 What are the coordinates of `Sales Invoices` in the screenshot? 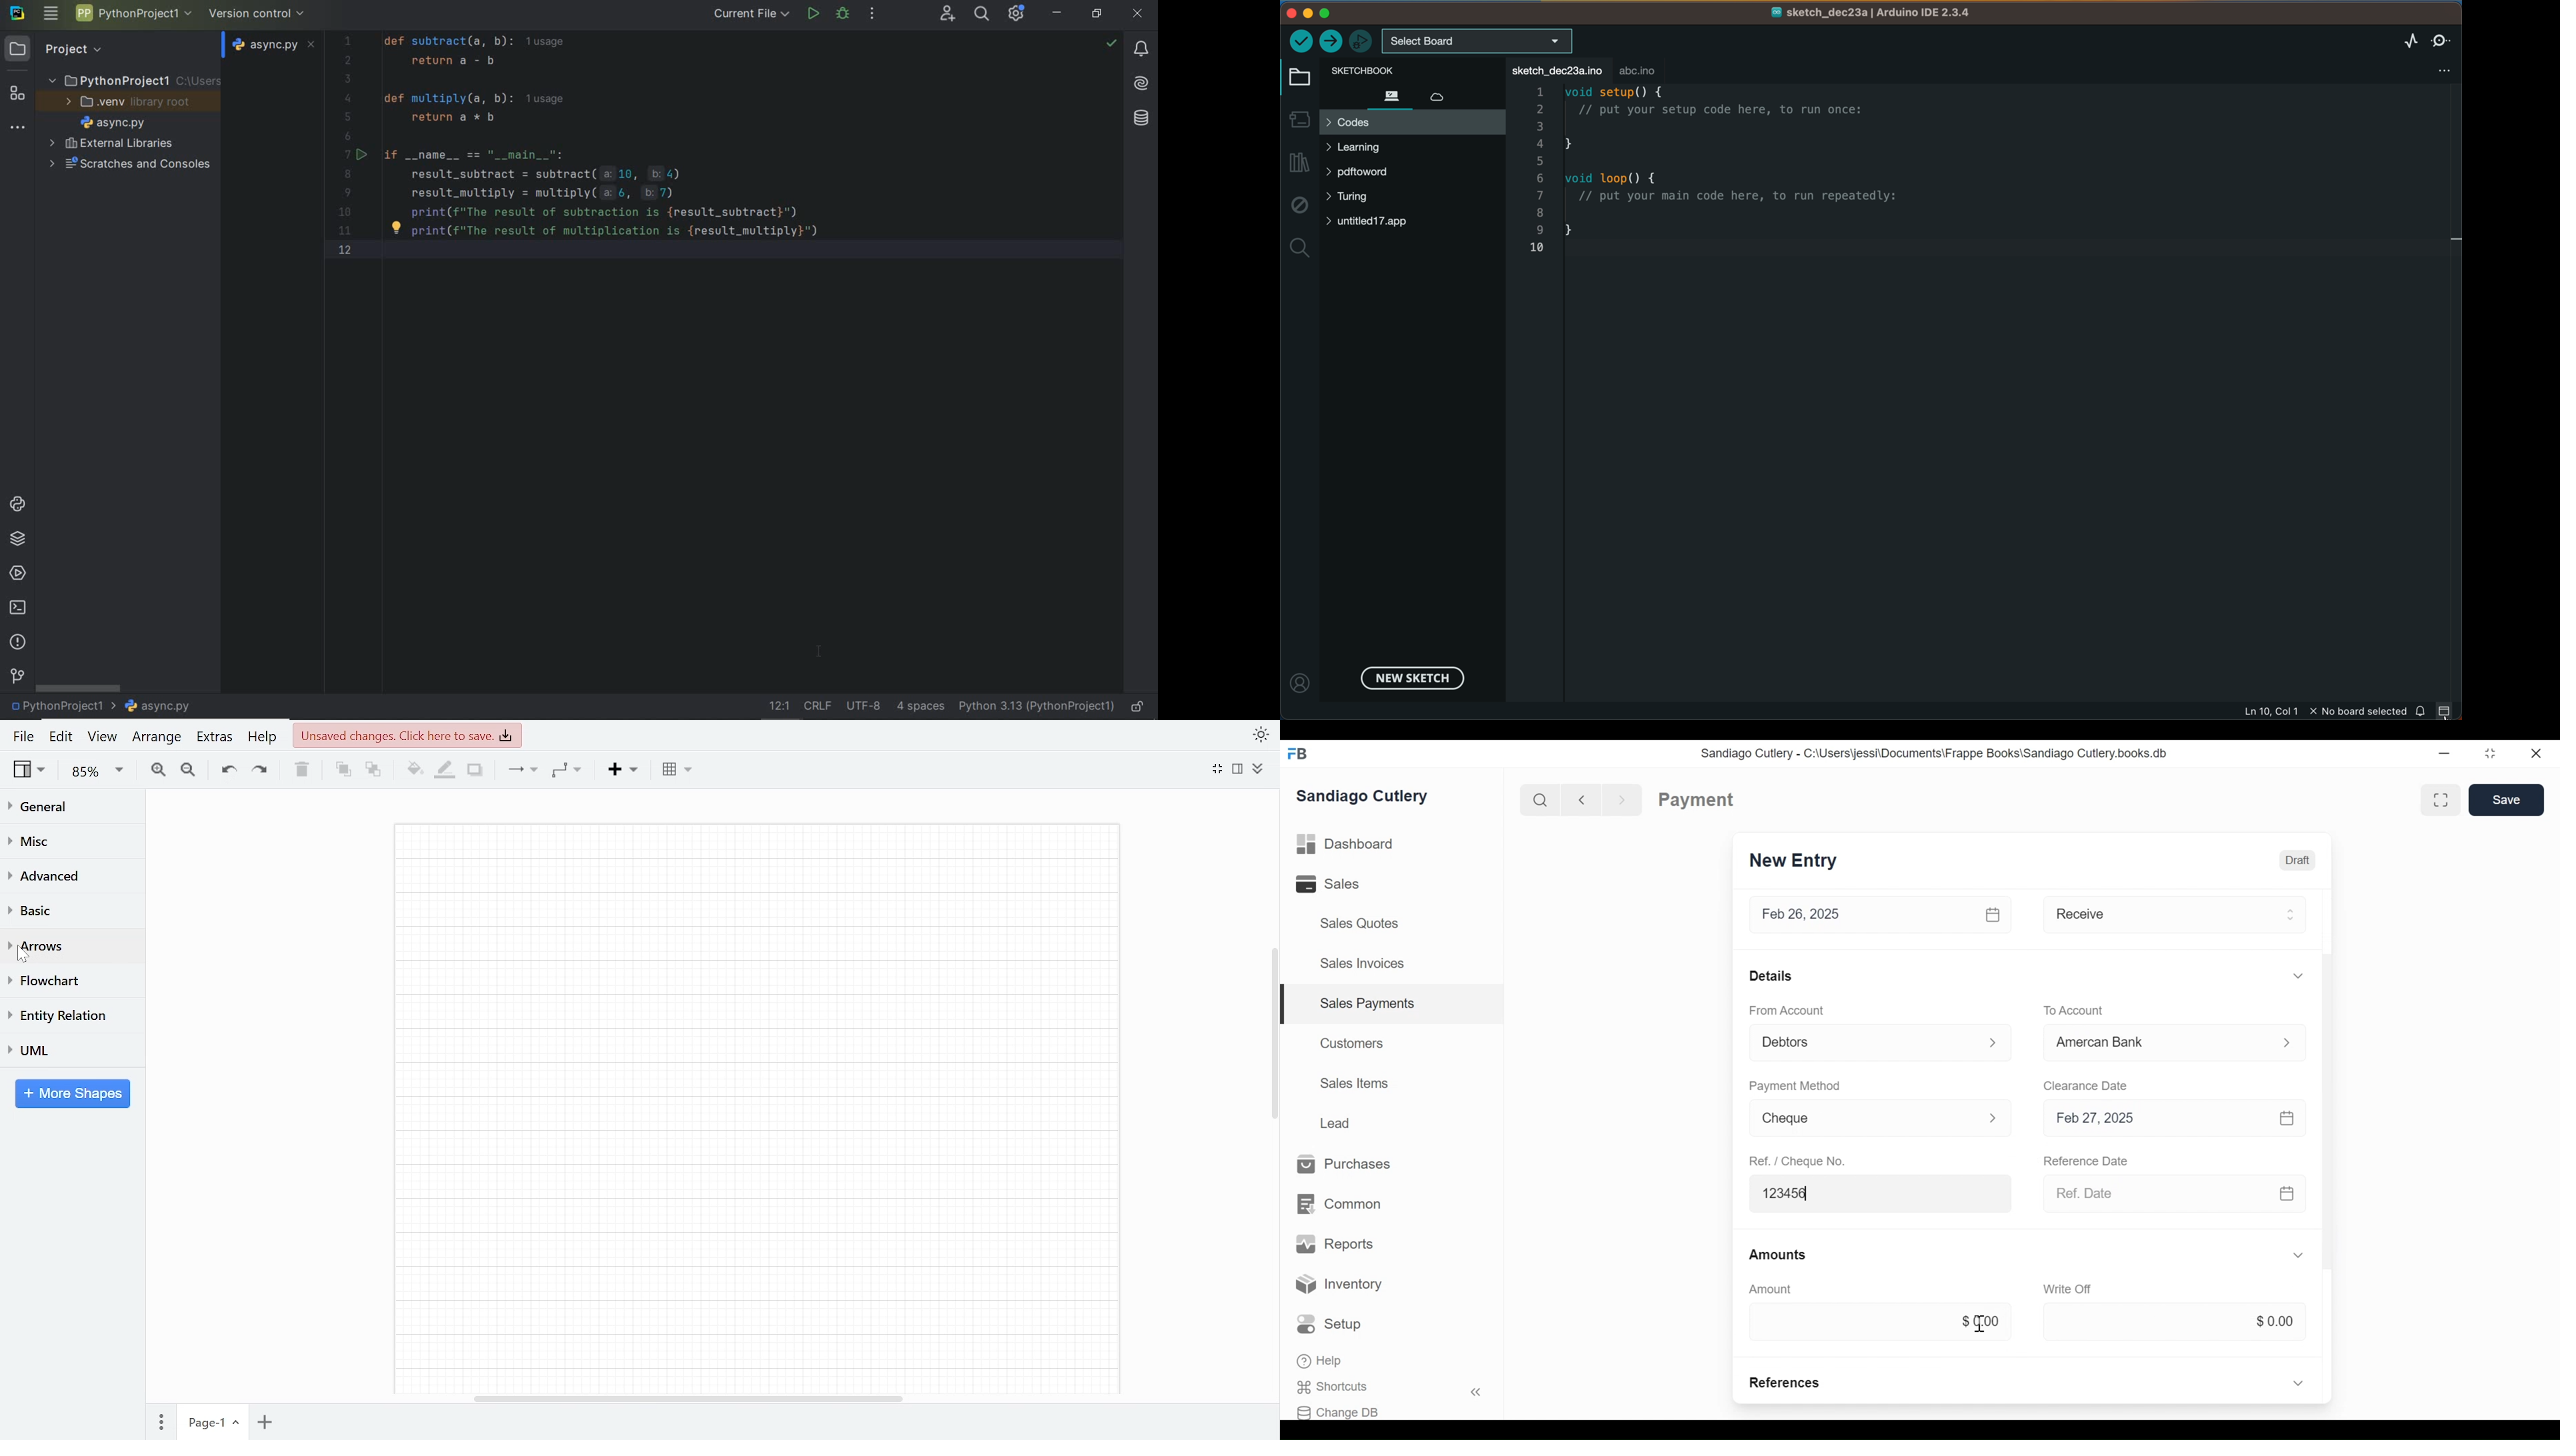 It's located at (1362, 965).